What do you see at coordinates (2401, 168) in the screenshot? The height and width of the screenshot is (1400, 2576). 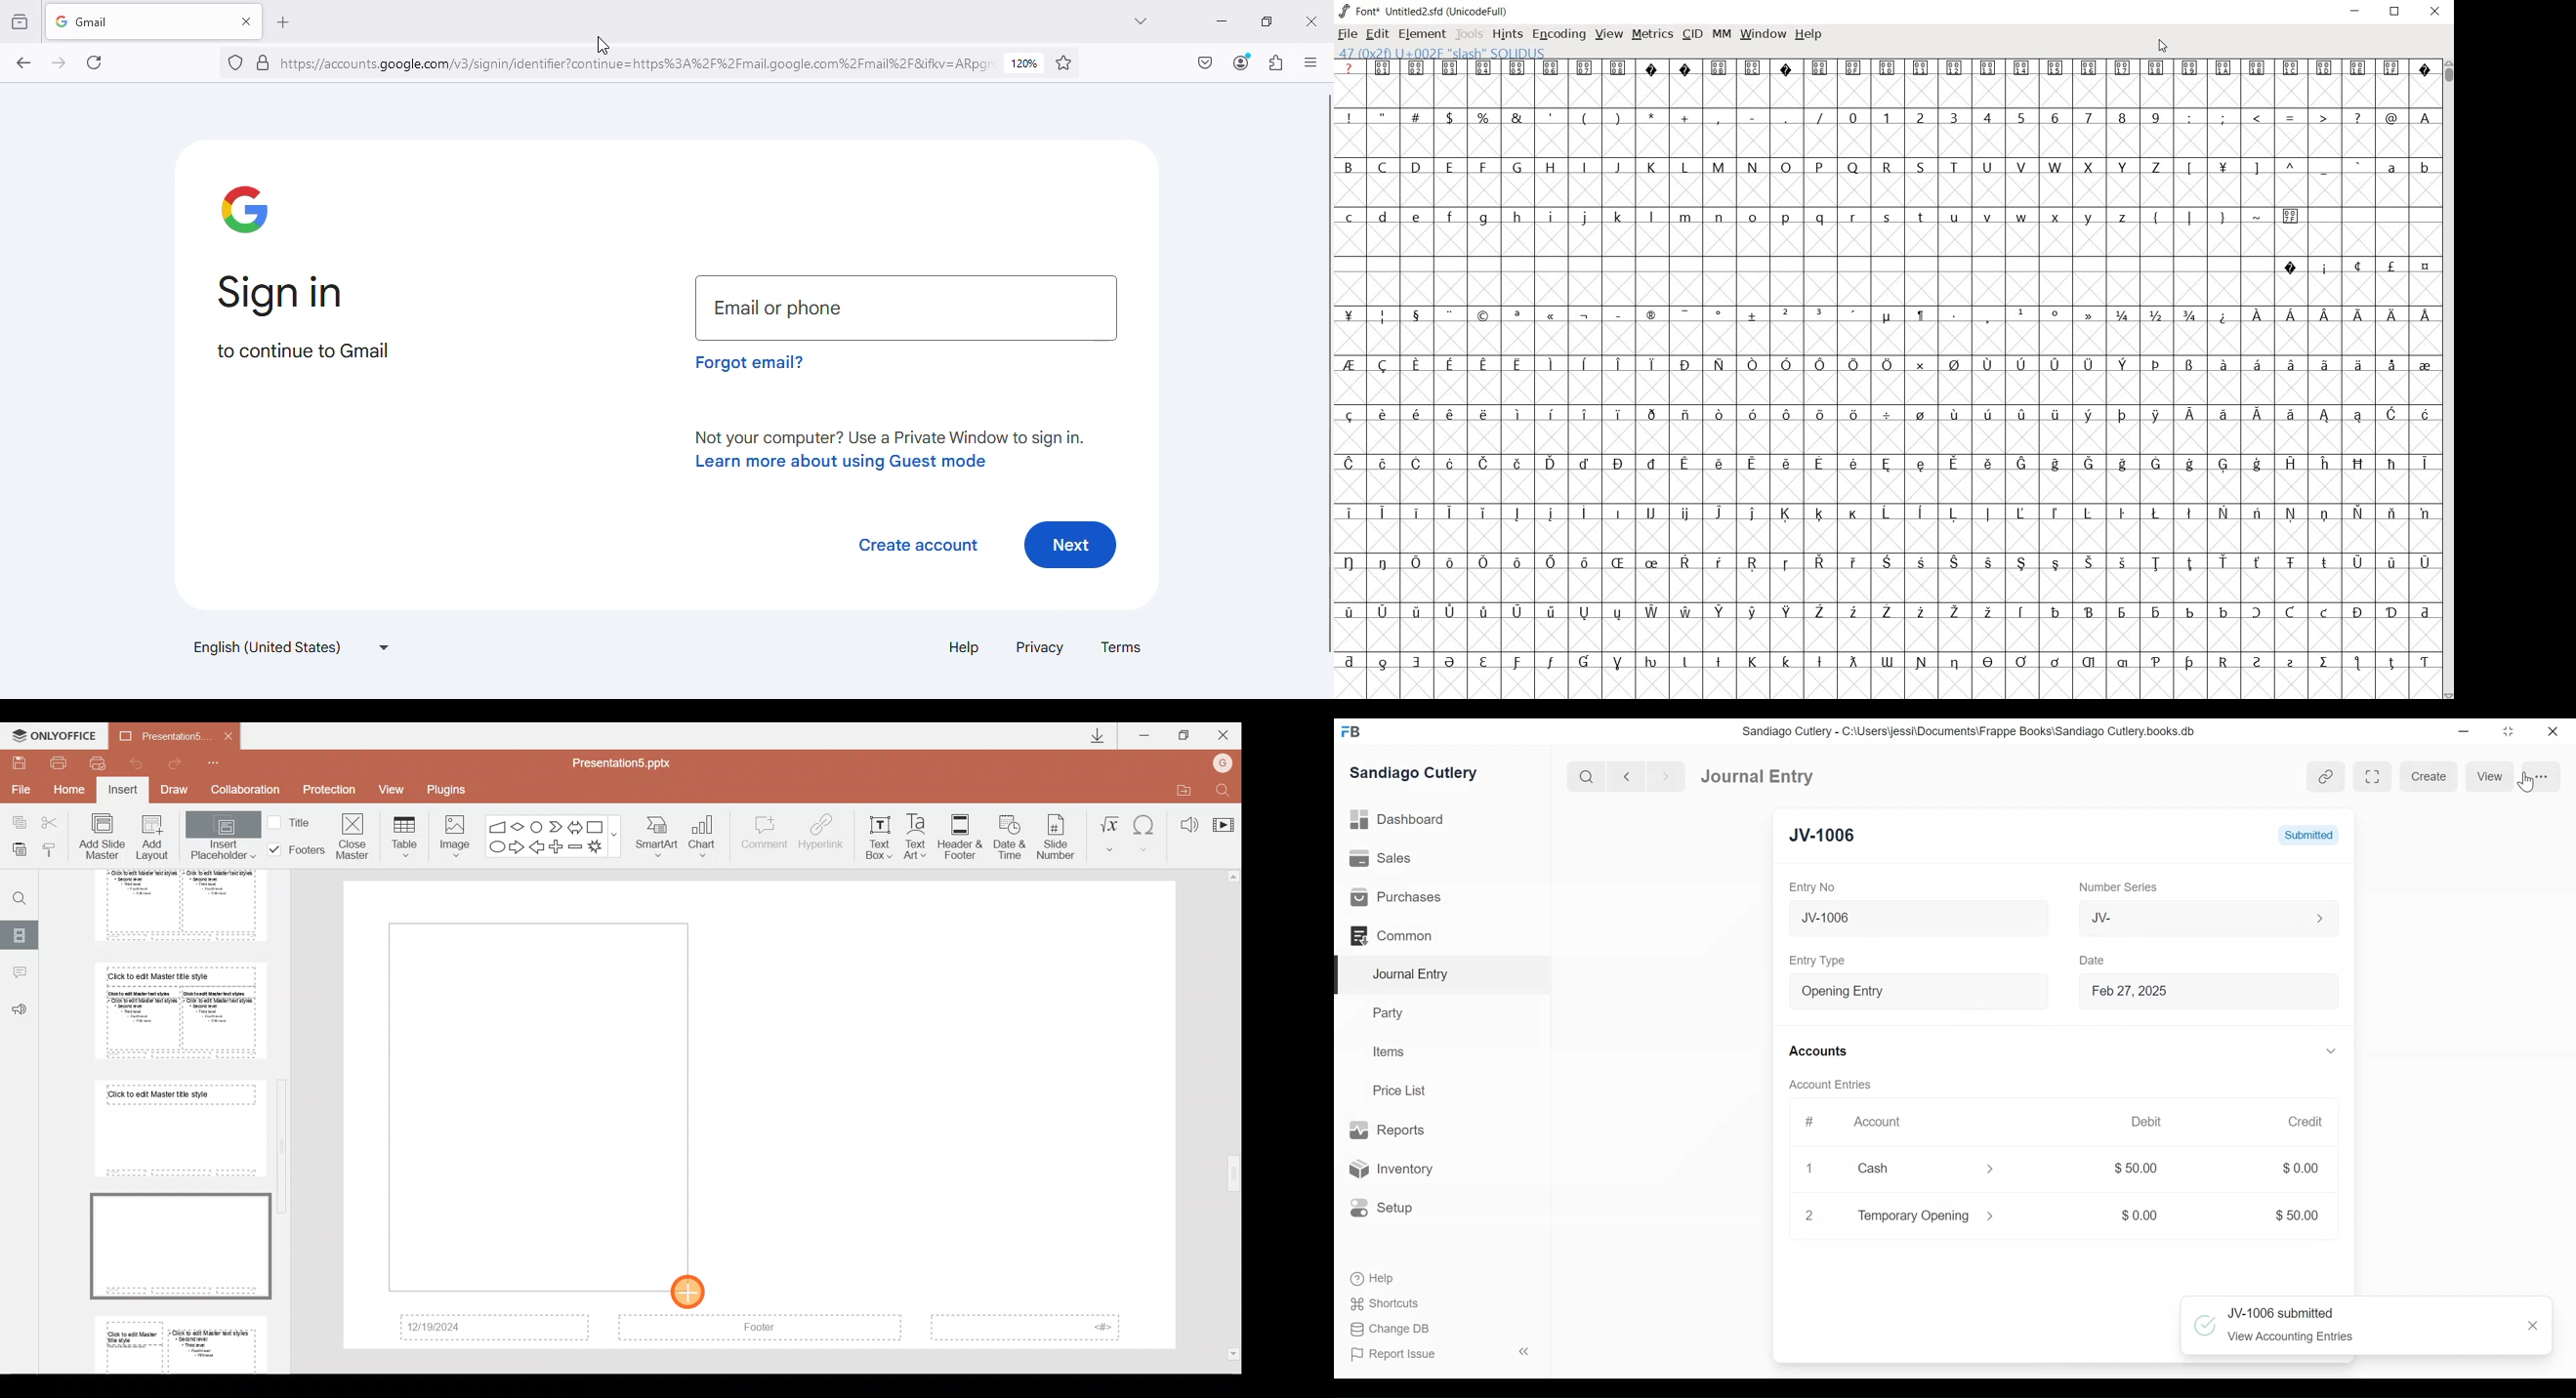 I see `small letters a - b` at bounding box center [2401, 168].